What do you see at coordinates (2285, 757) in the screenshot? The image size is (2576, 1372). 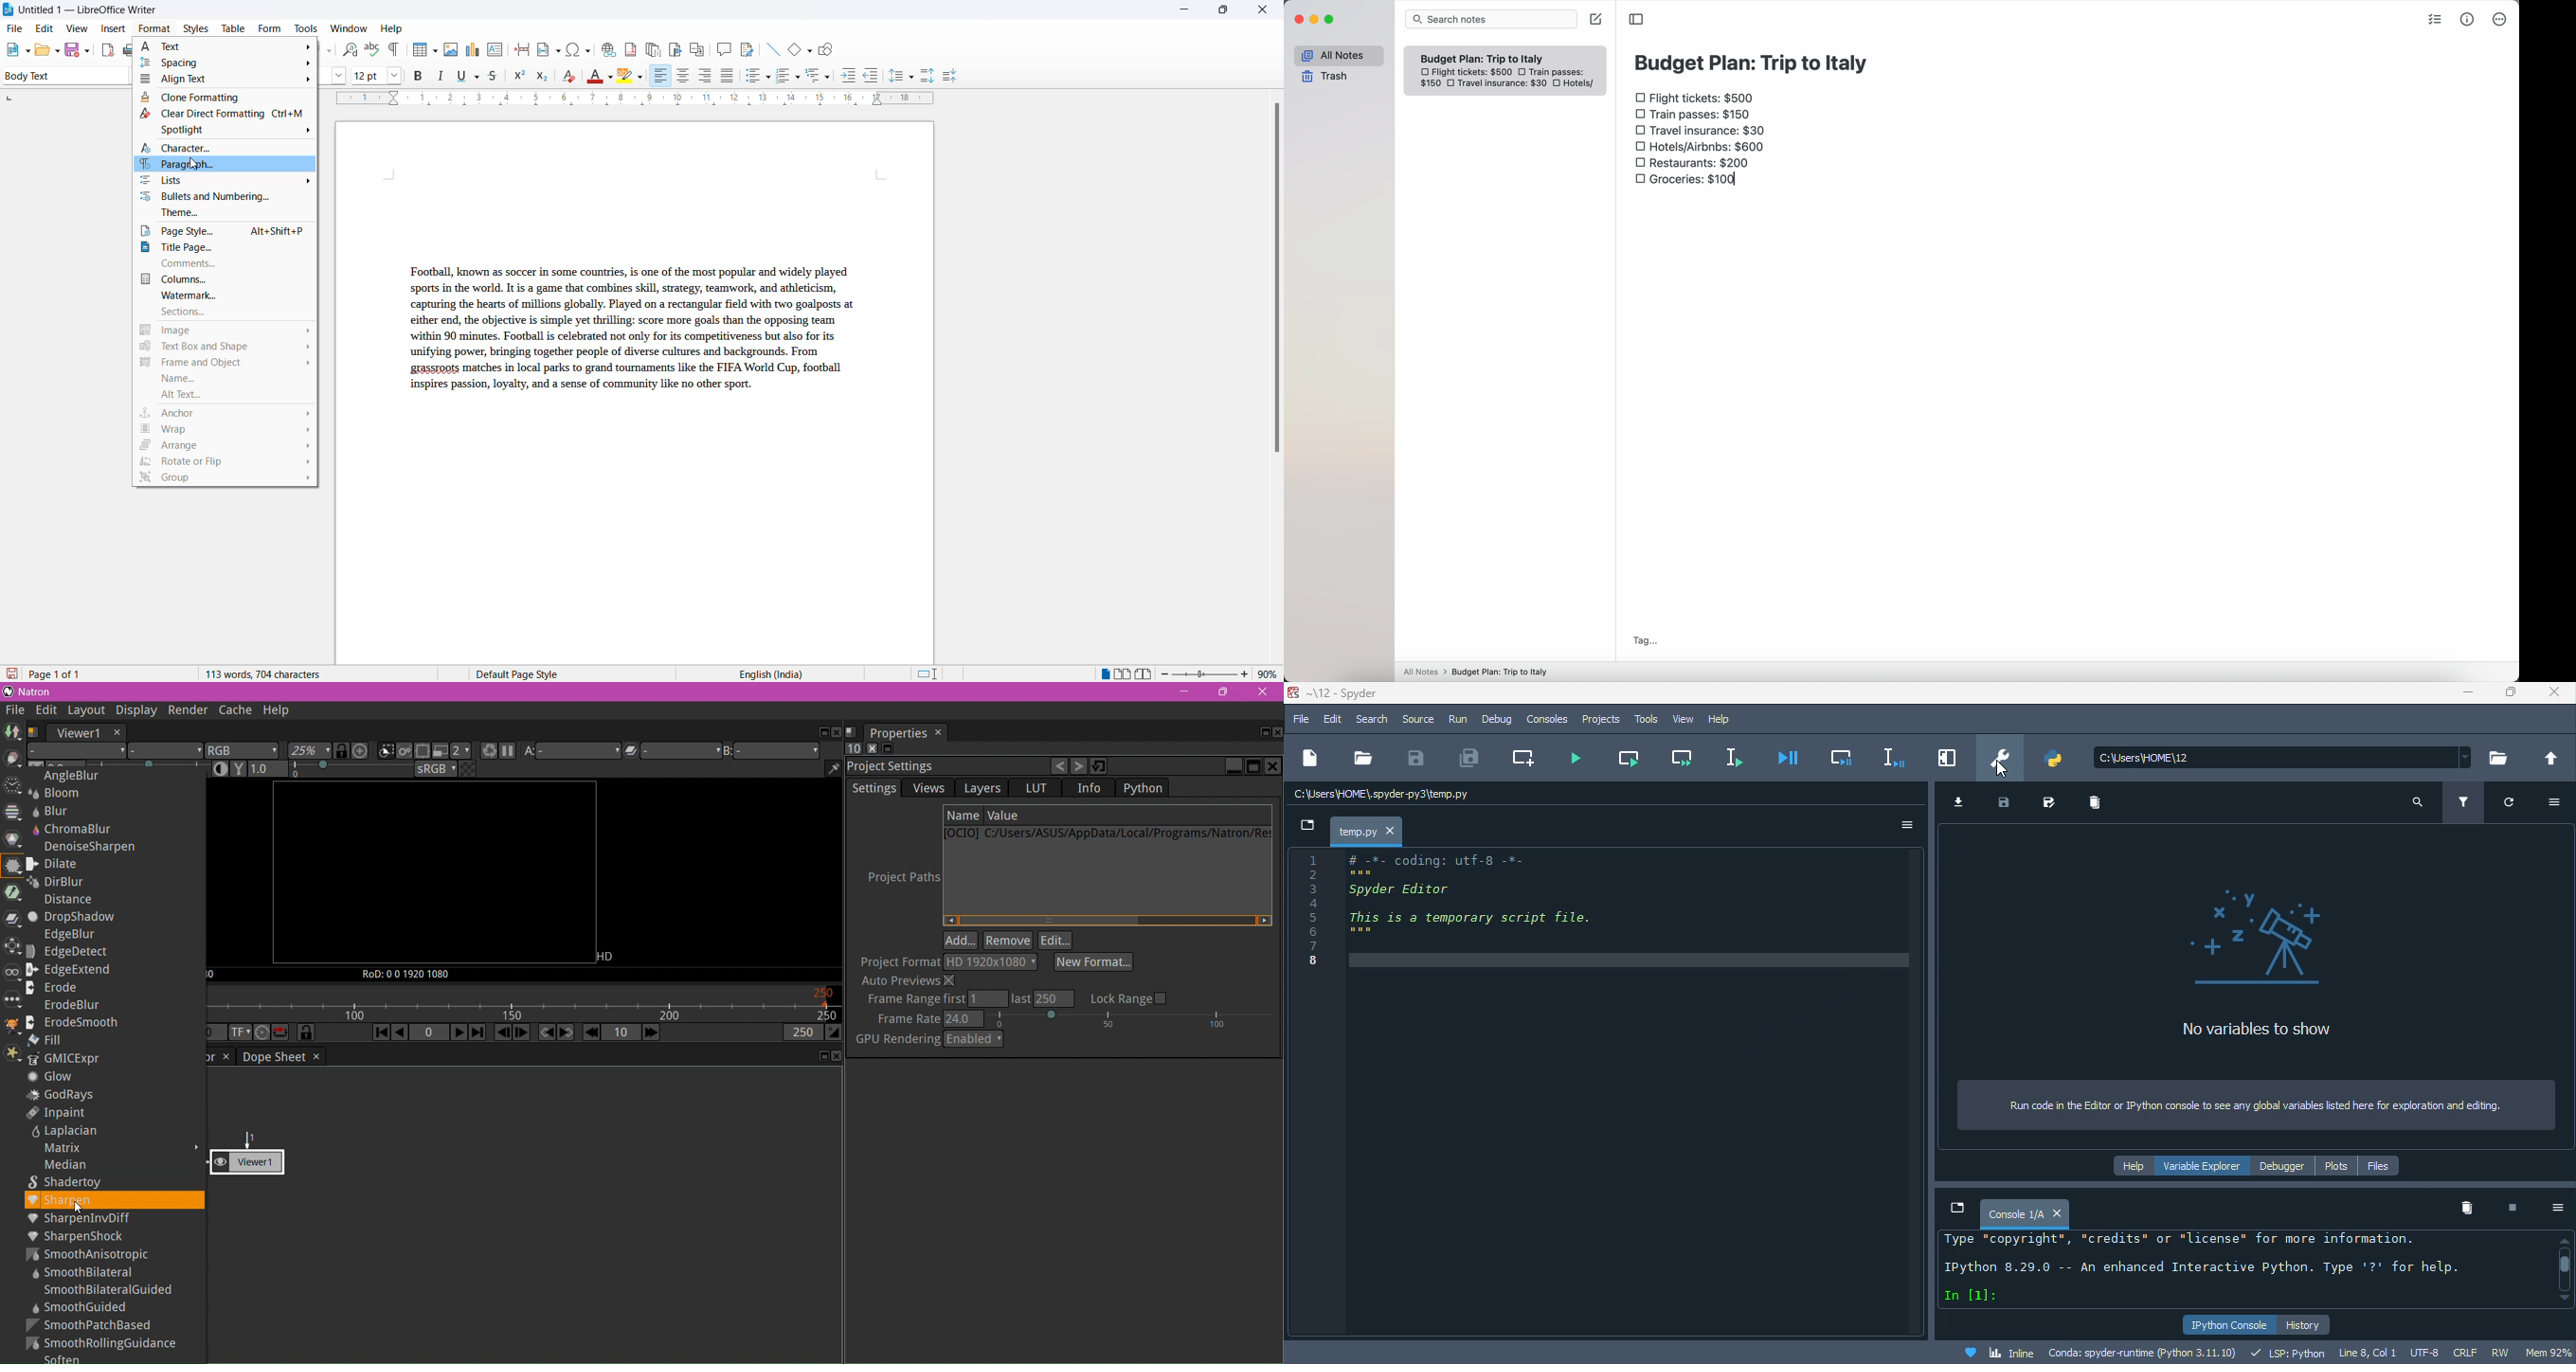 I see `search bar` at bounding box center [2285, 757].